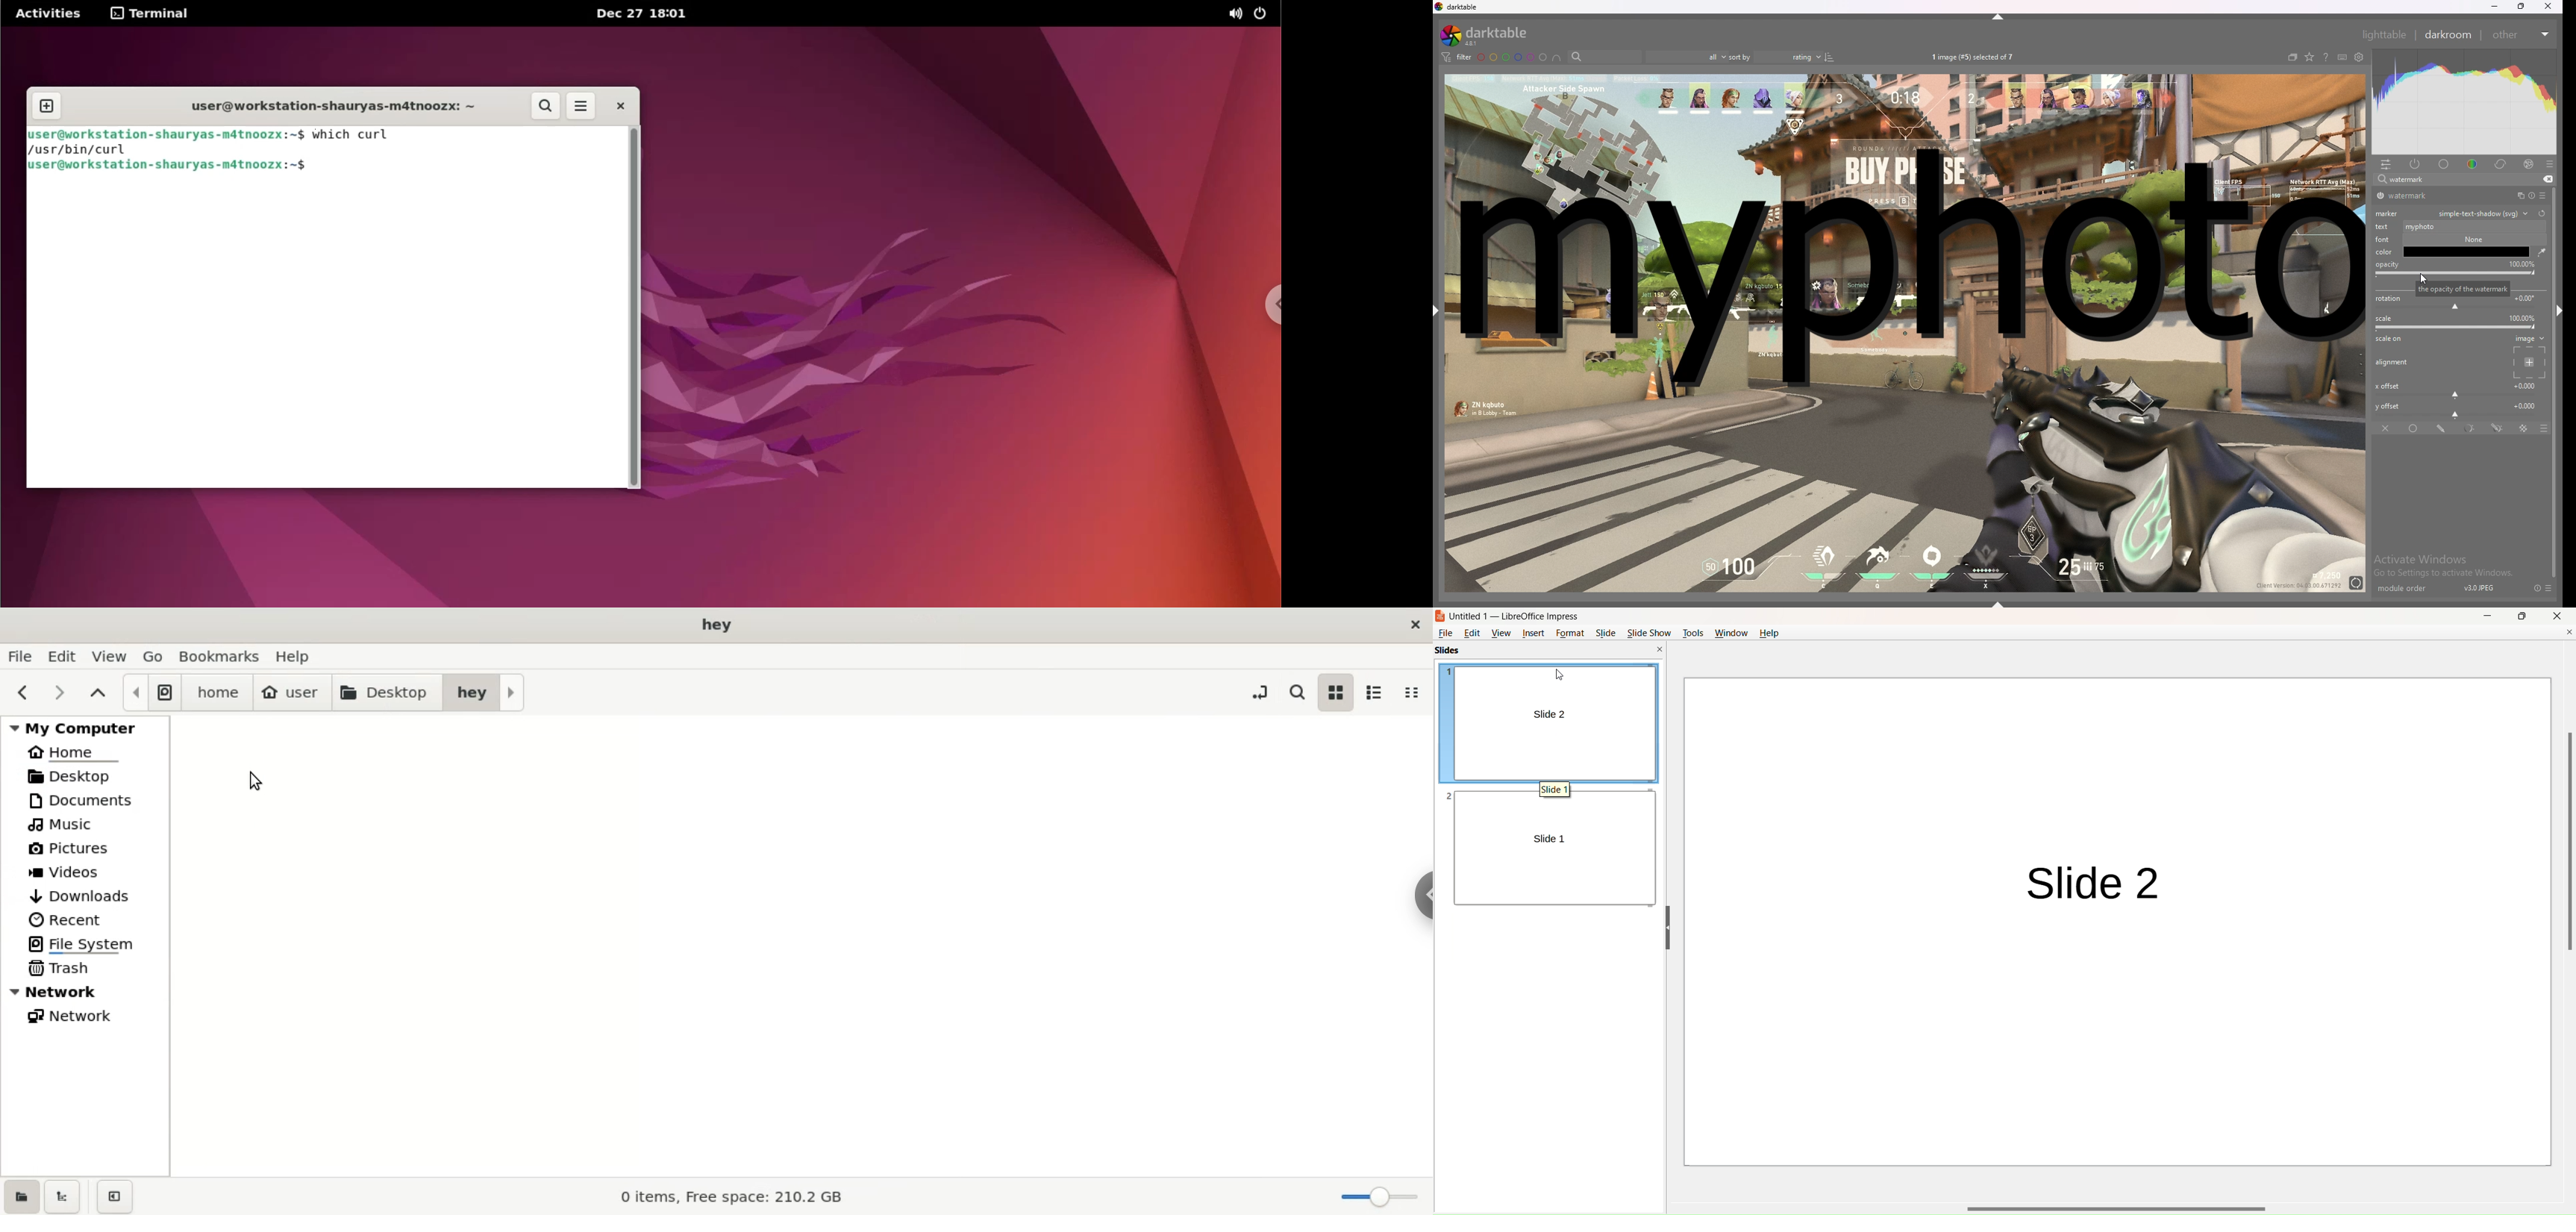  I want to click on help, so click(300, 656).